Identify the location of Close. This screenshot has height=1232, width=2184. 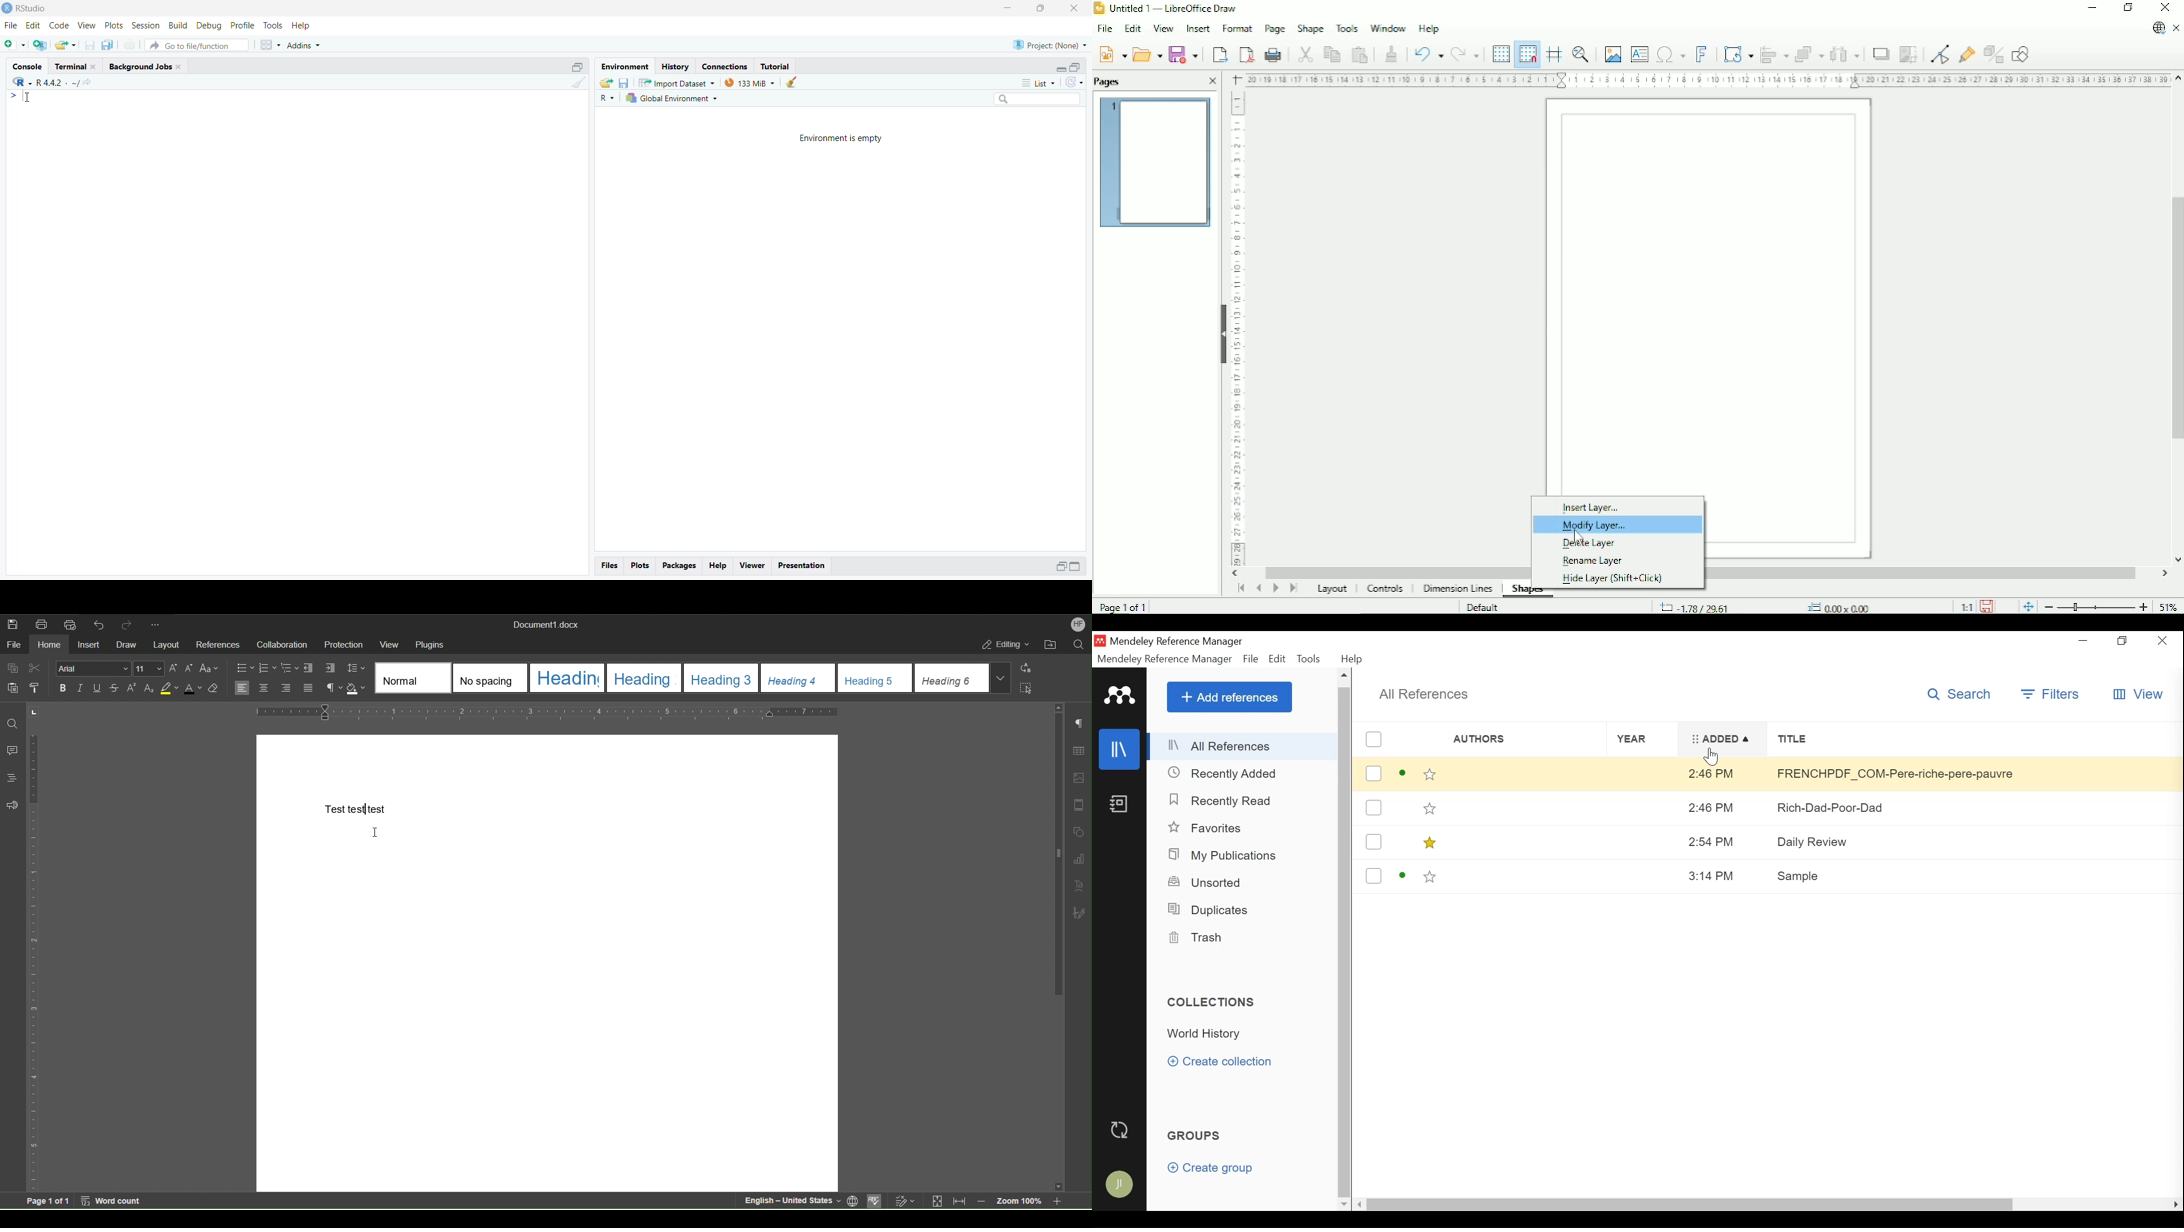
(1212, 81).